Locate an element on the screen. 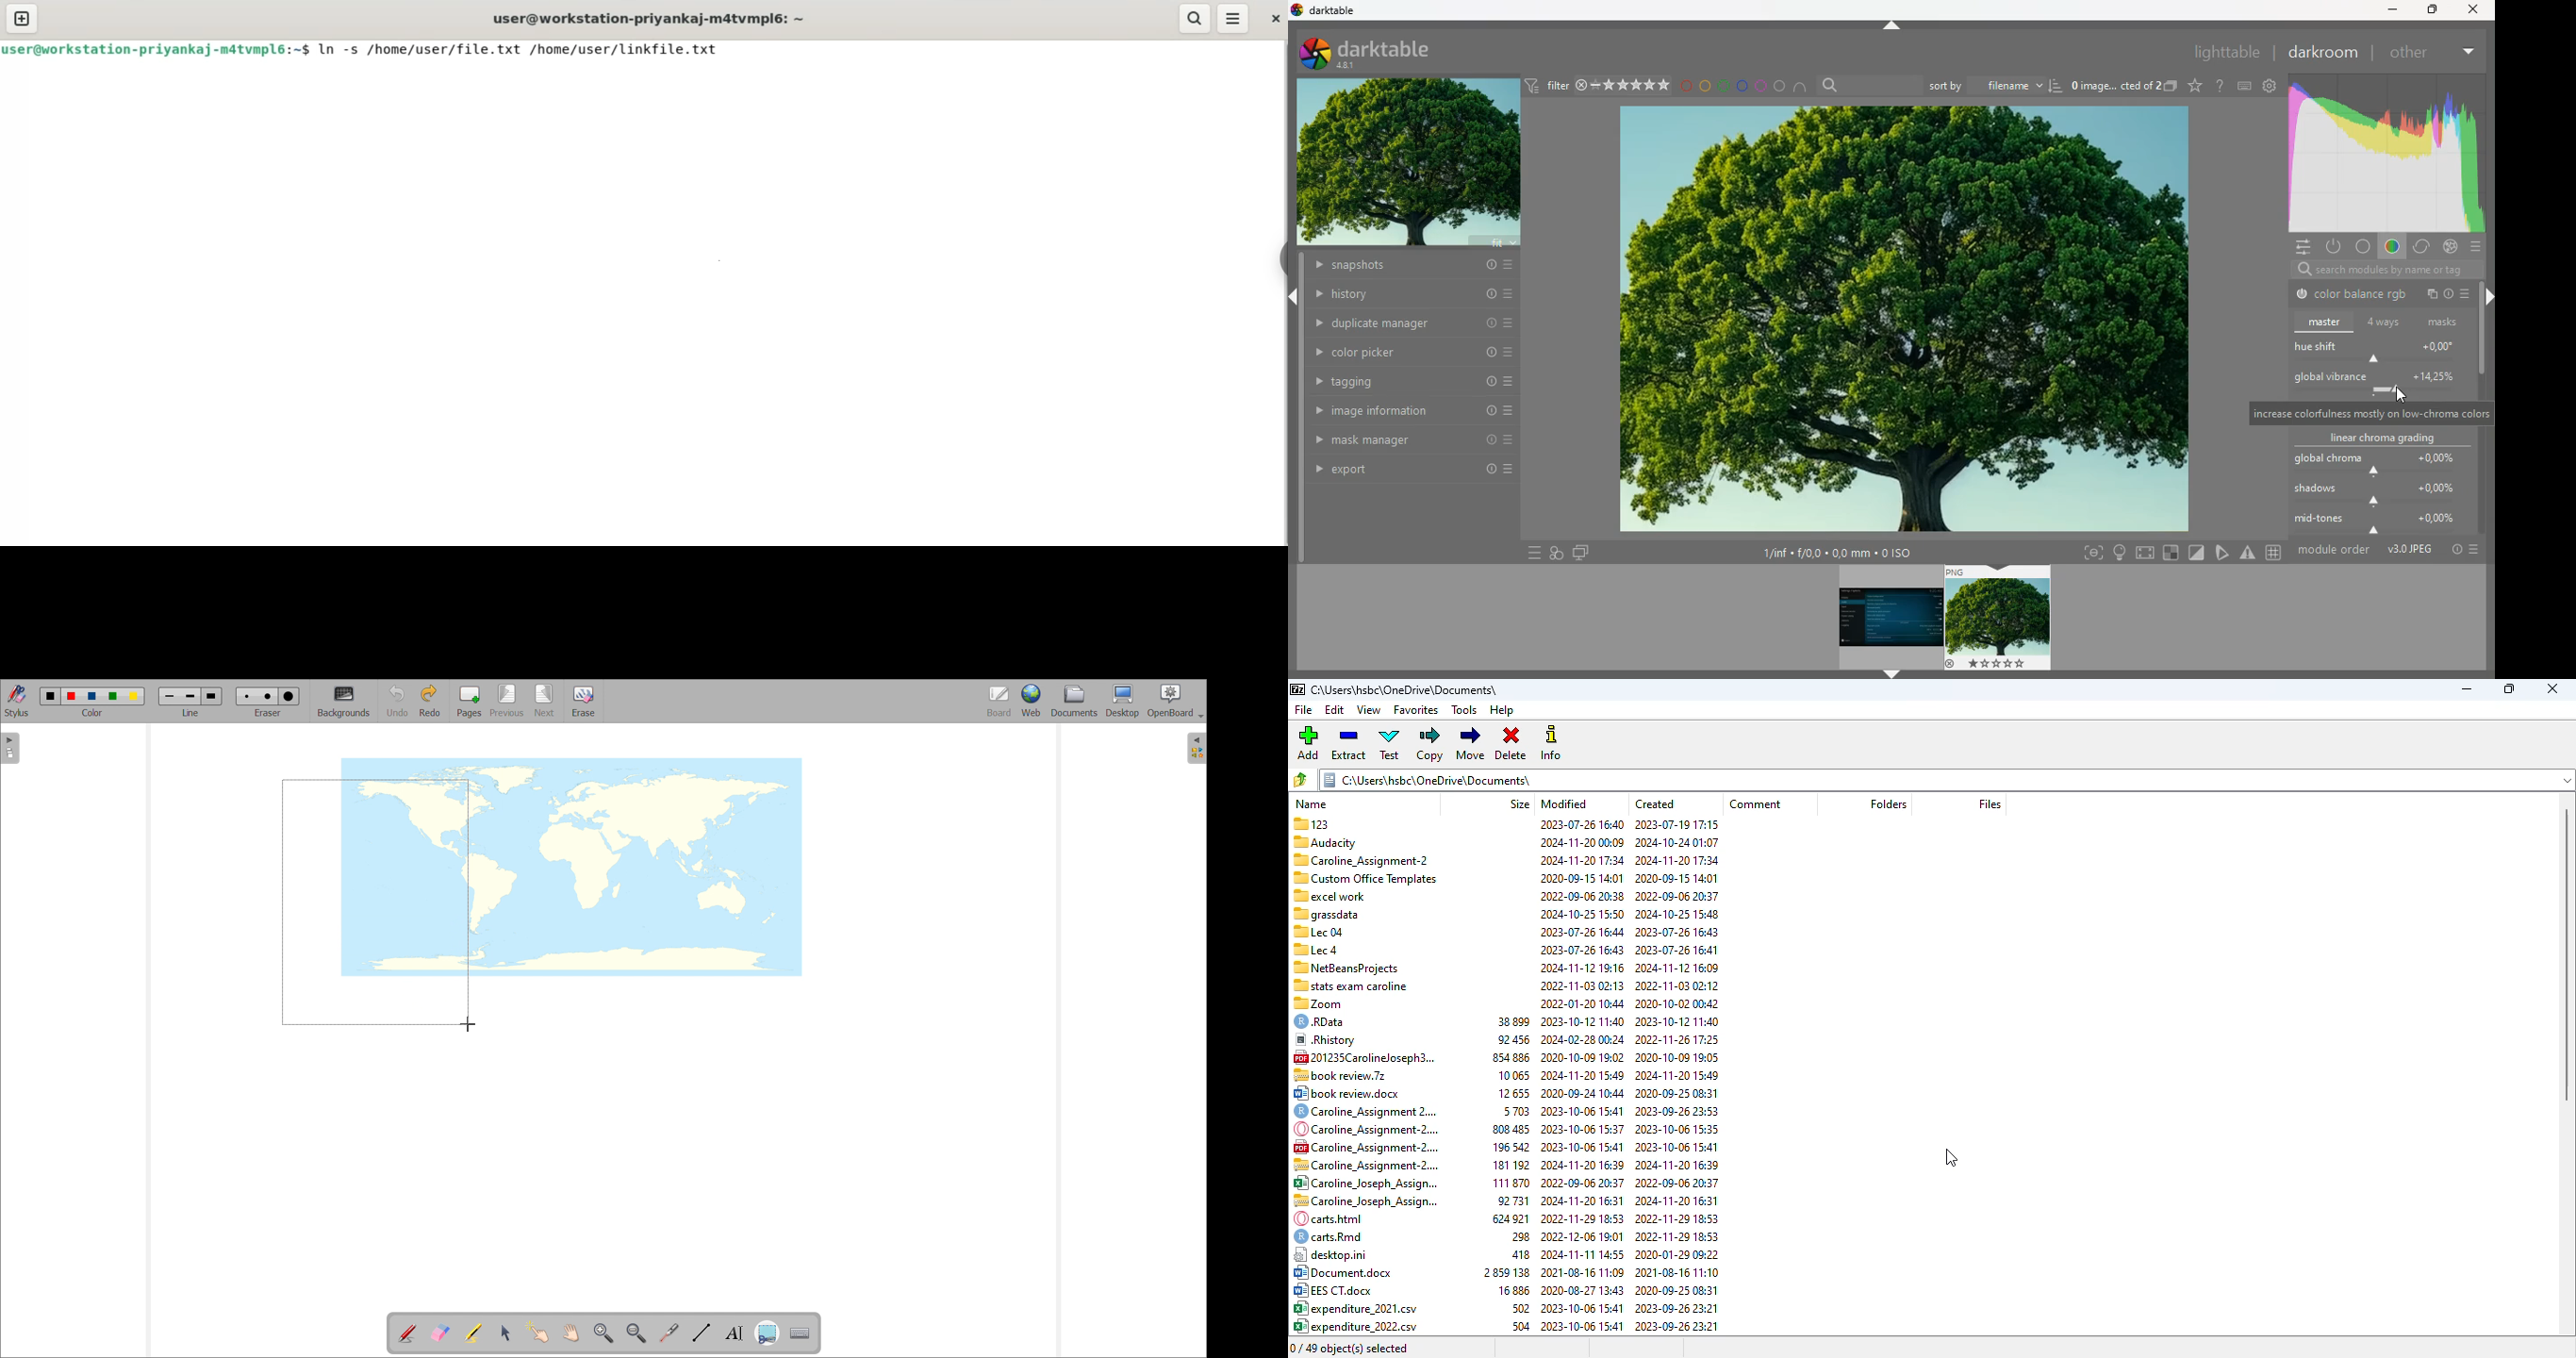 Image resolution: width=2576 pixels, height=1372 pixels. move is located at coordinates (1472, 743).